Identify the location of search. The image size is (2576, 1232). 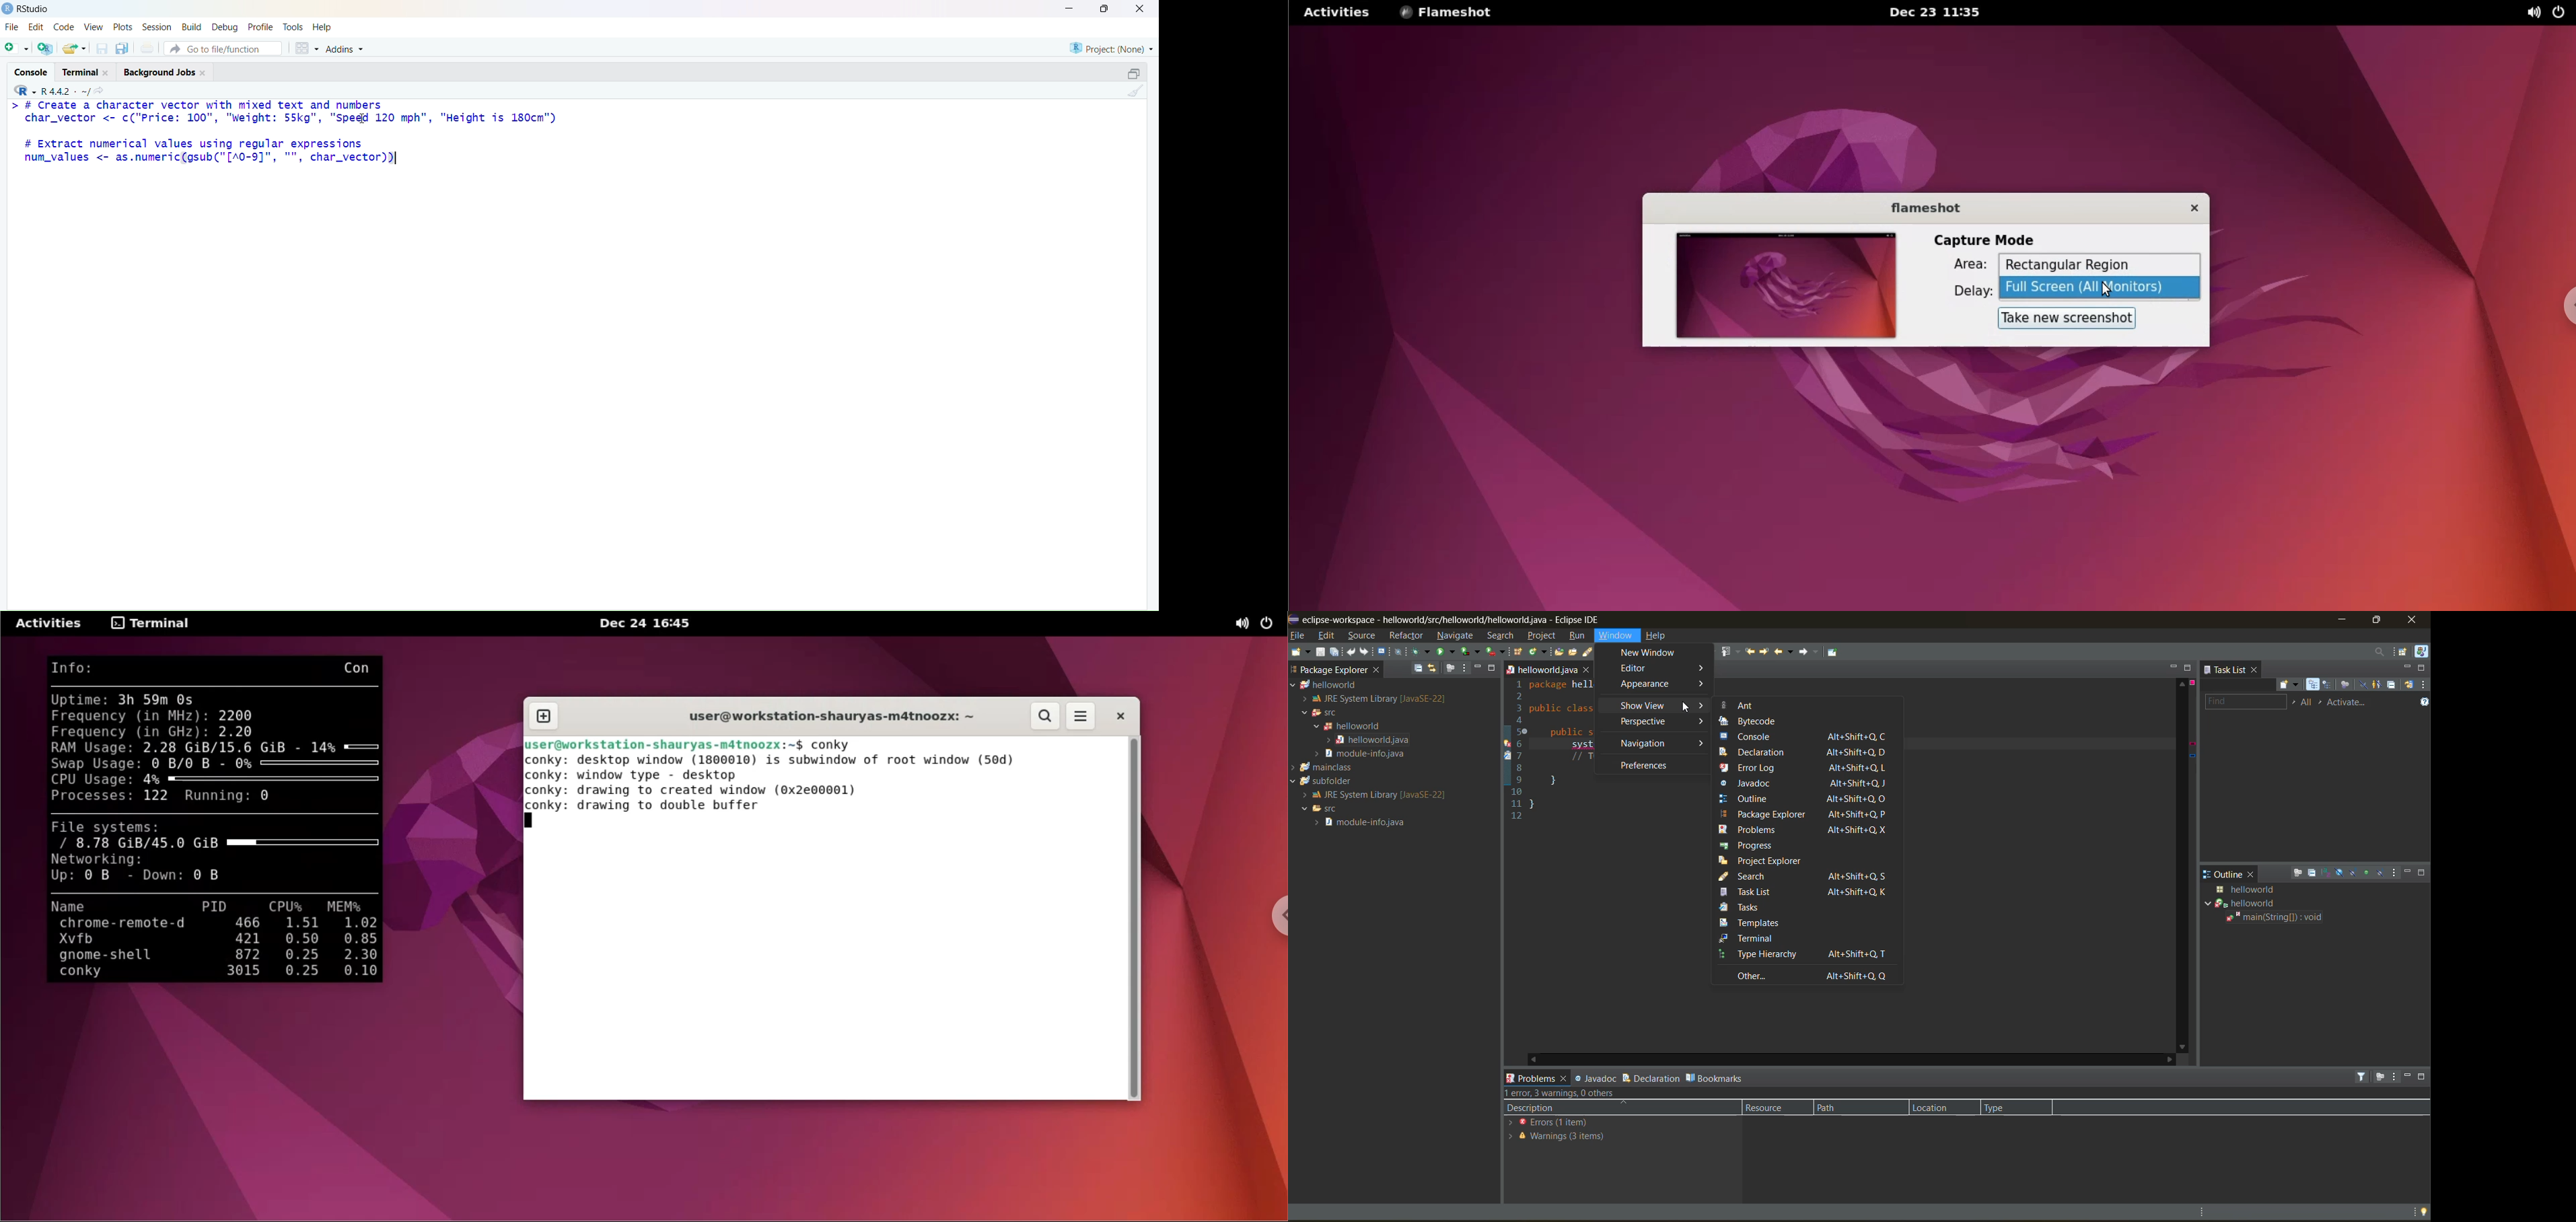
(1499, 637).